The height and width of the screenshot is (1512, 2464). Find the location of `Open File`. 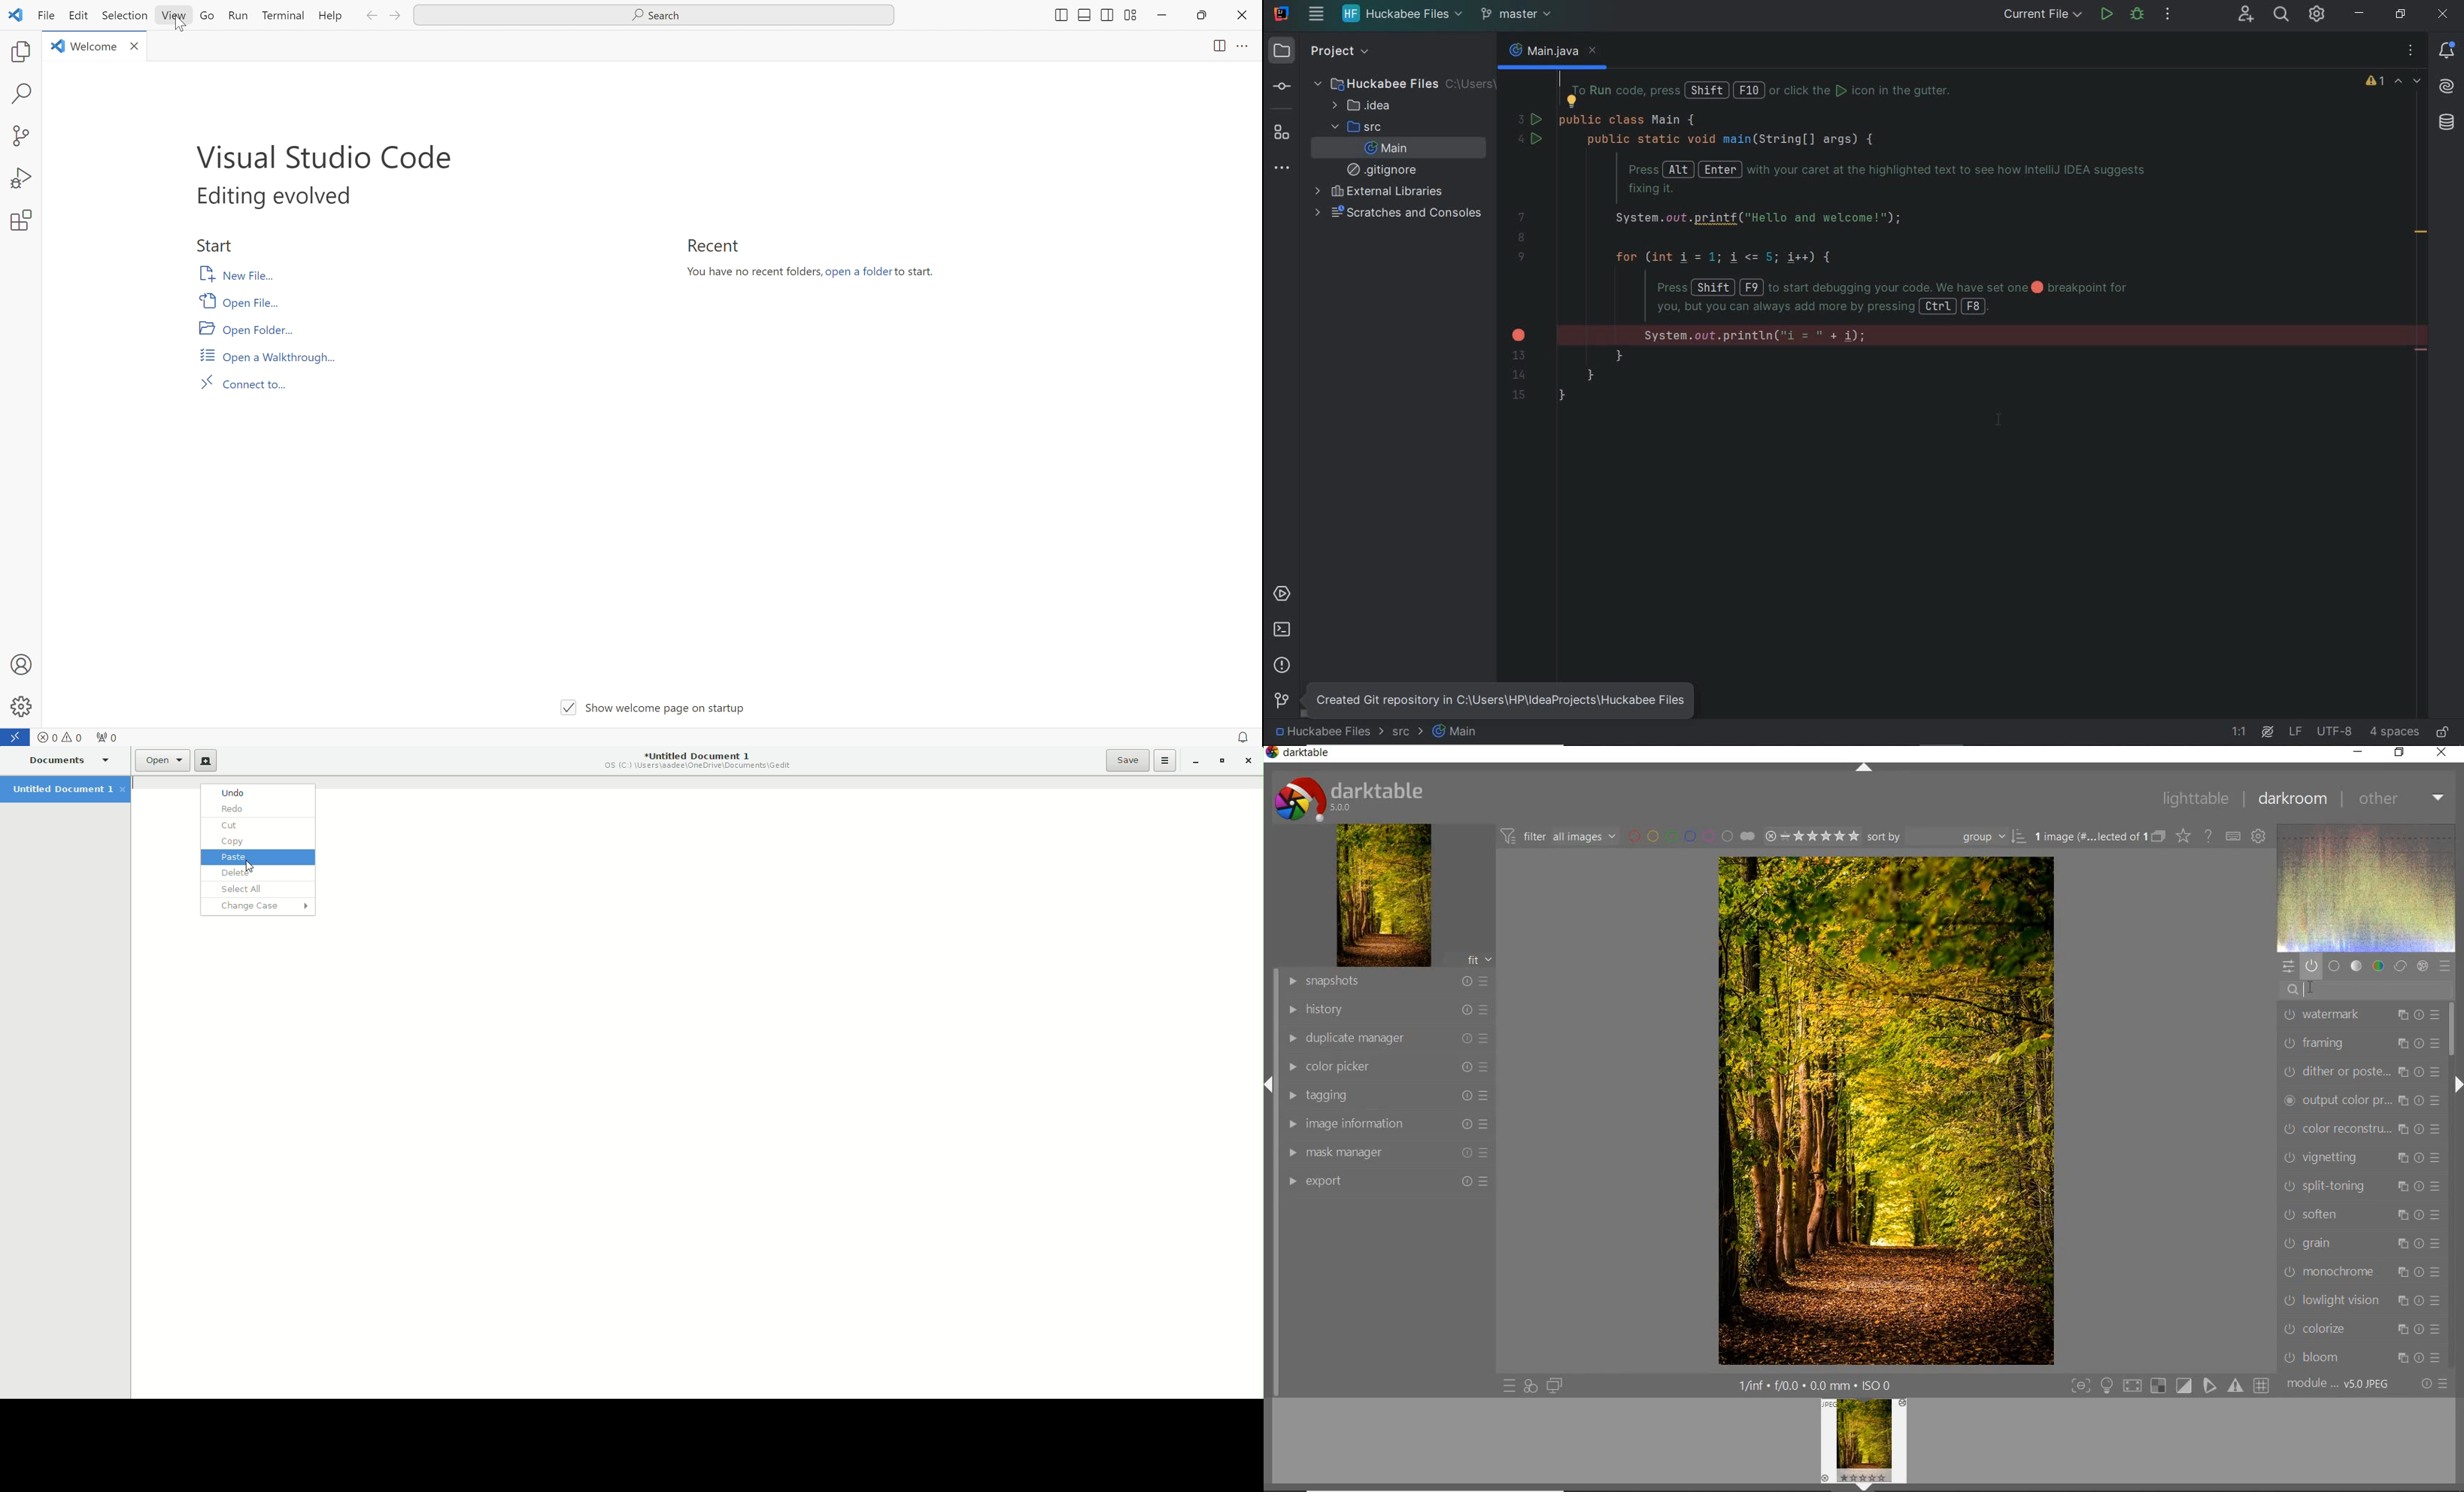

Open File is located at coordinates (241, 301).